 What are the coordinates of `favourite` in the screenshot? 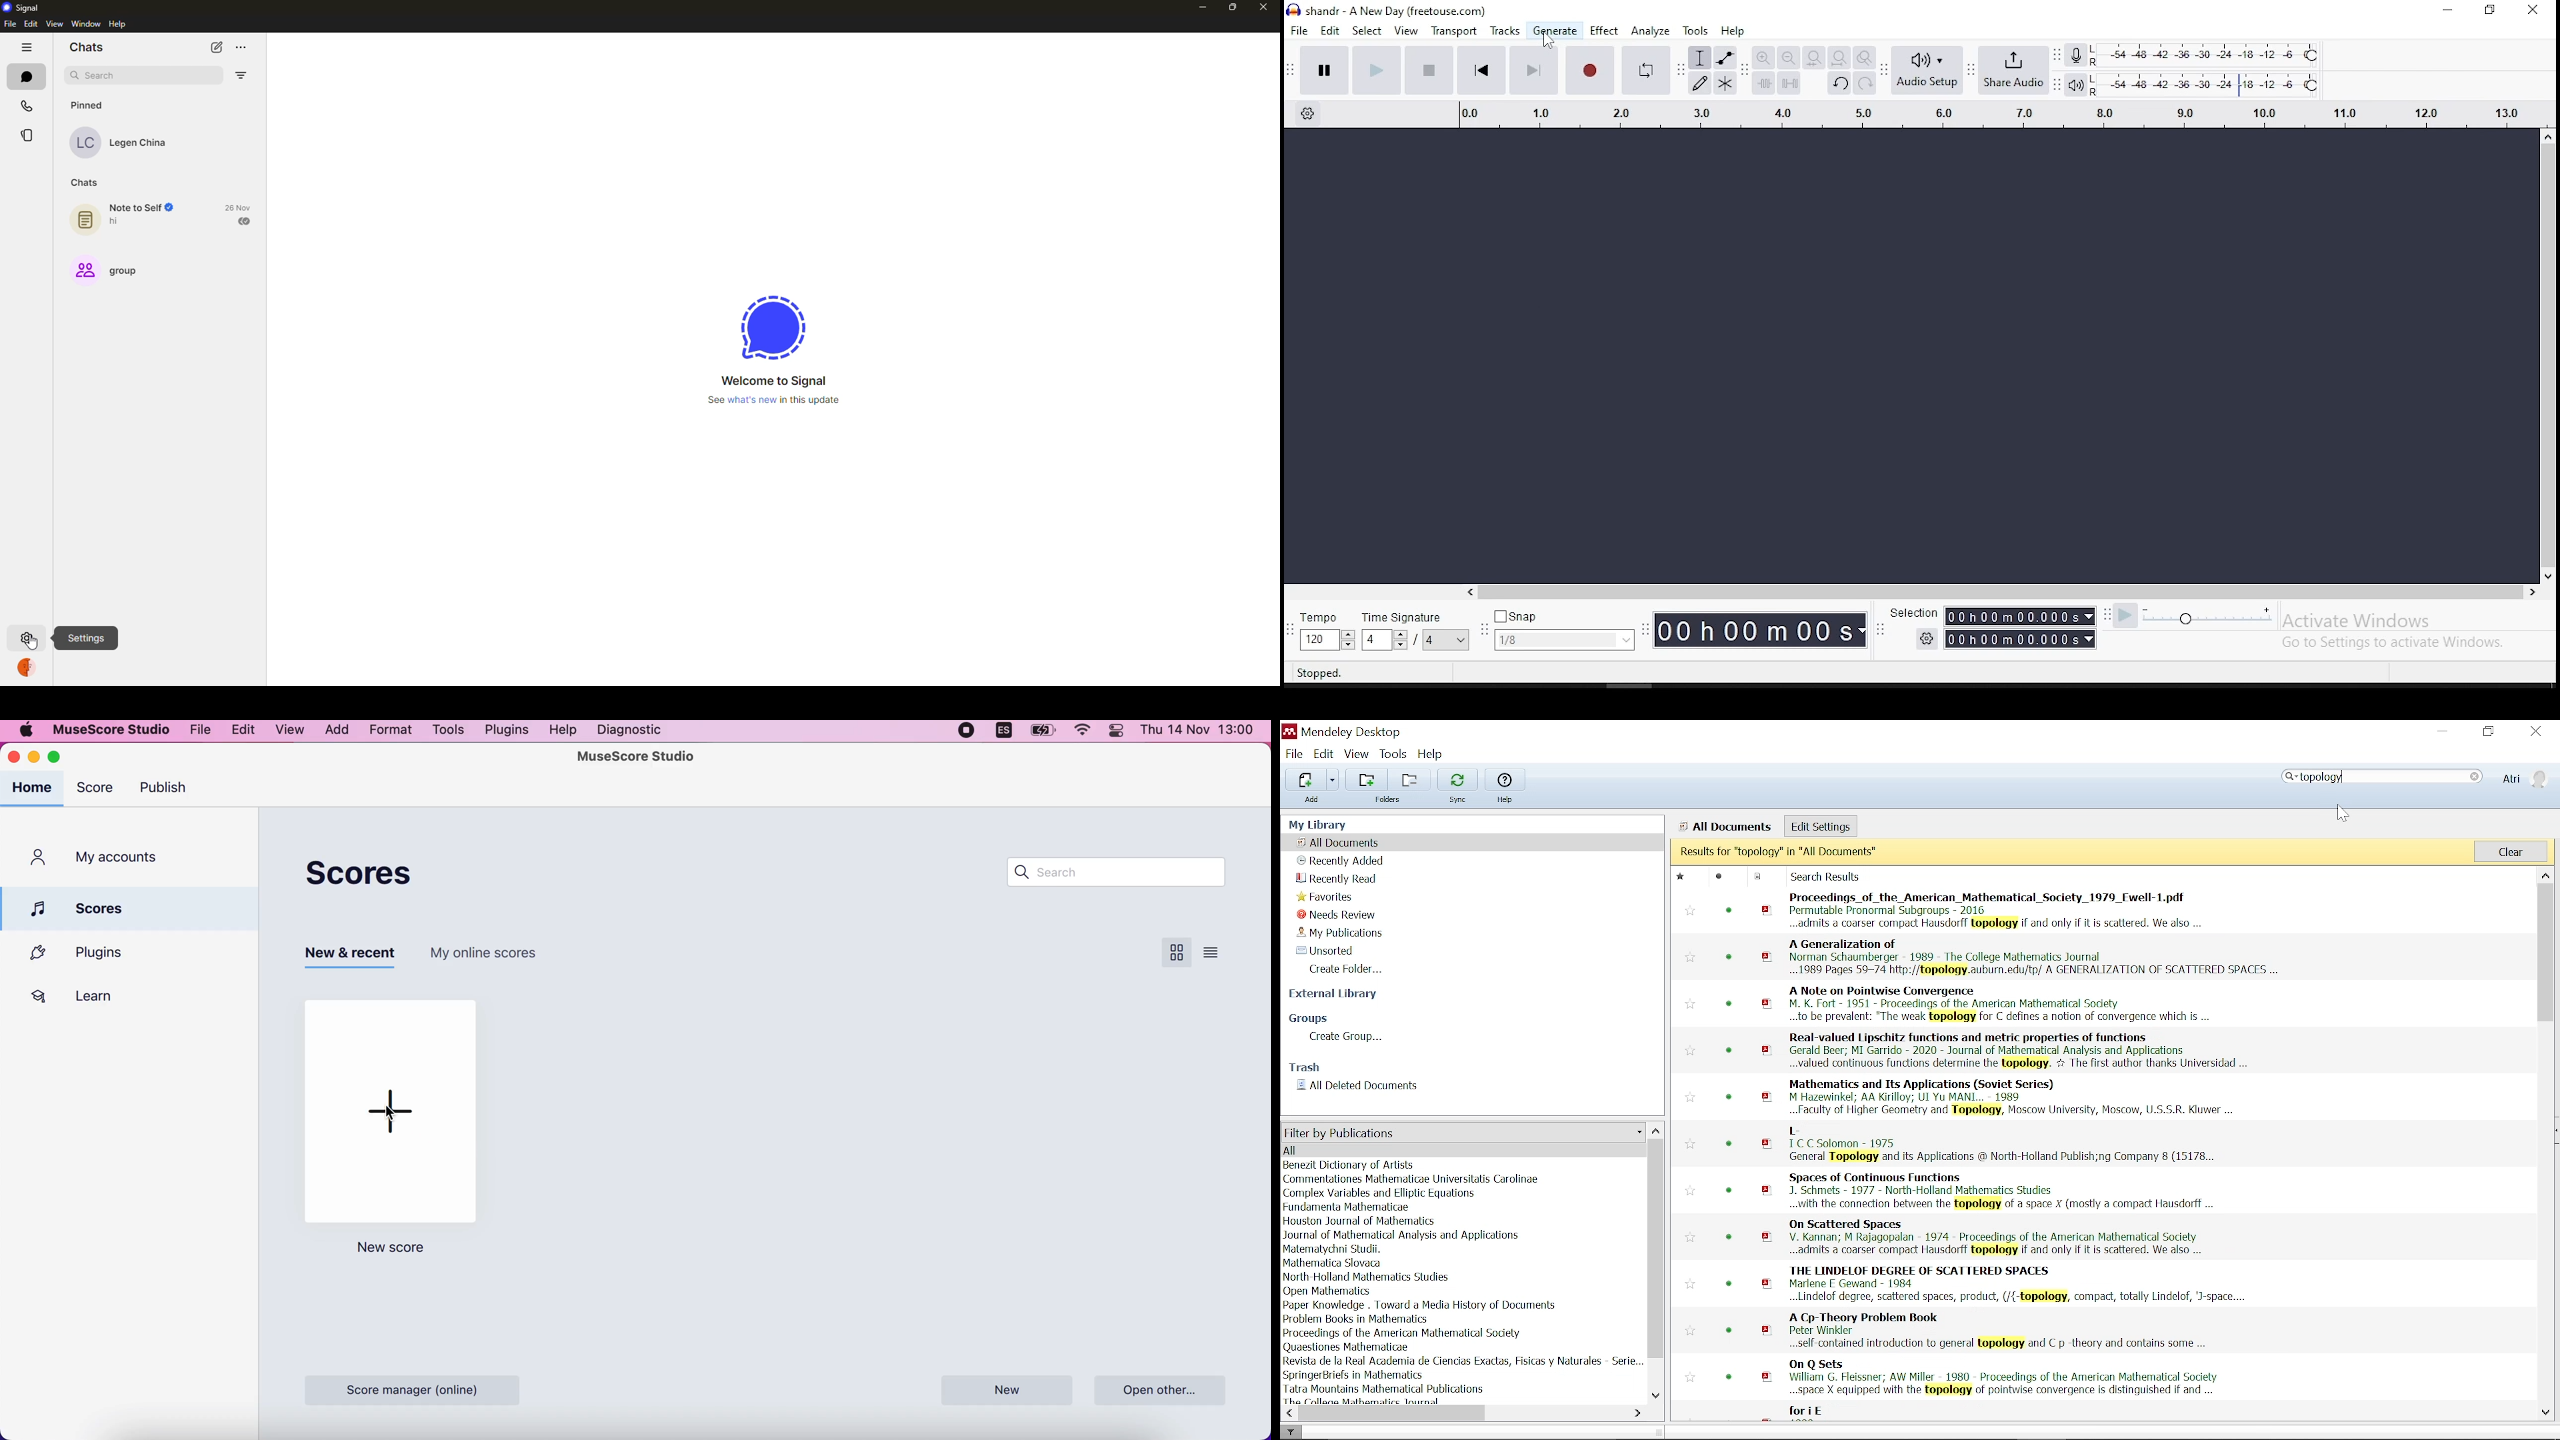 It's located at (1689, 1144).